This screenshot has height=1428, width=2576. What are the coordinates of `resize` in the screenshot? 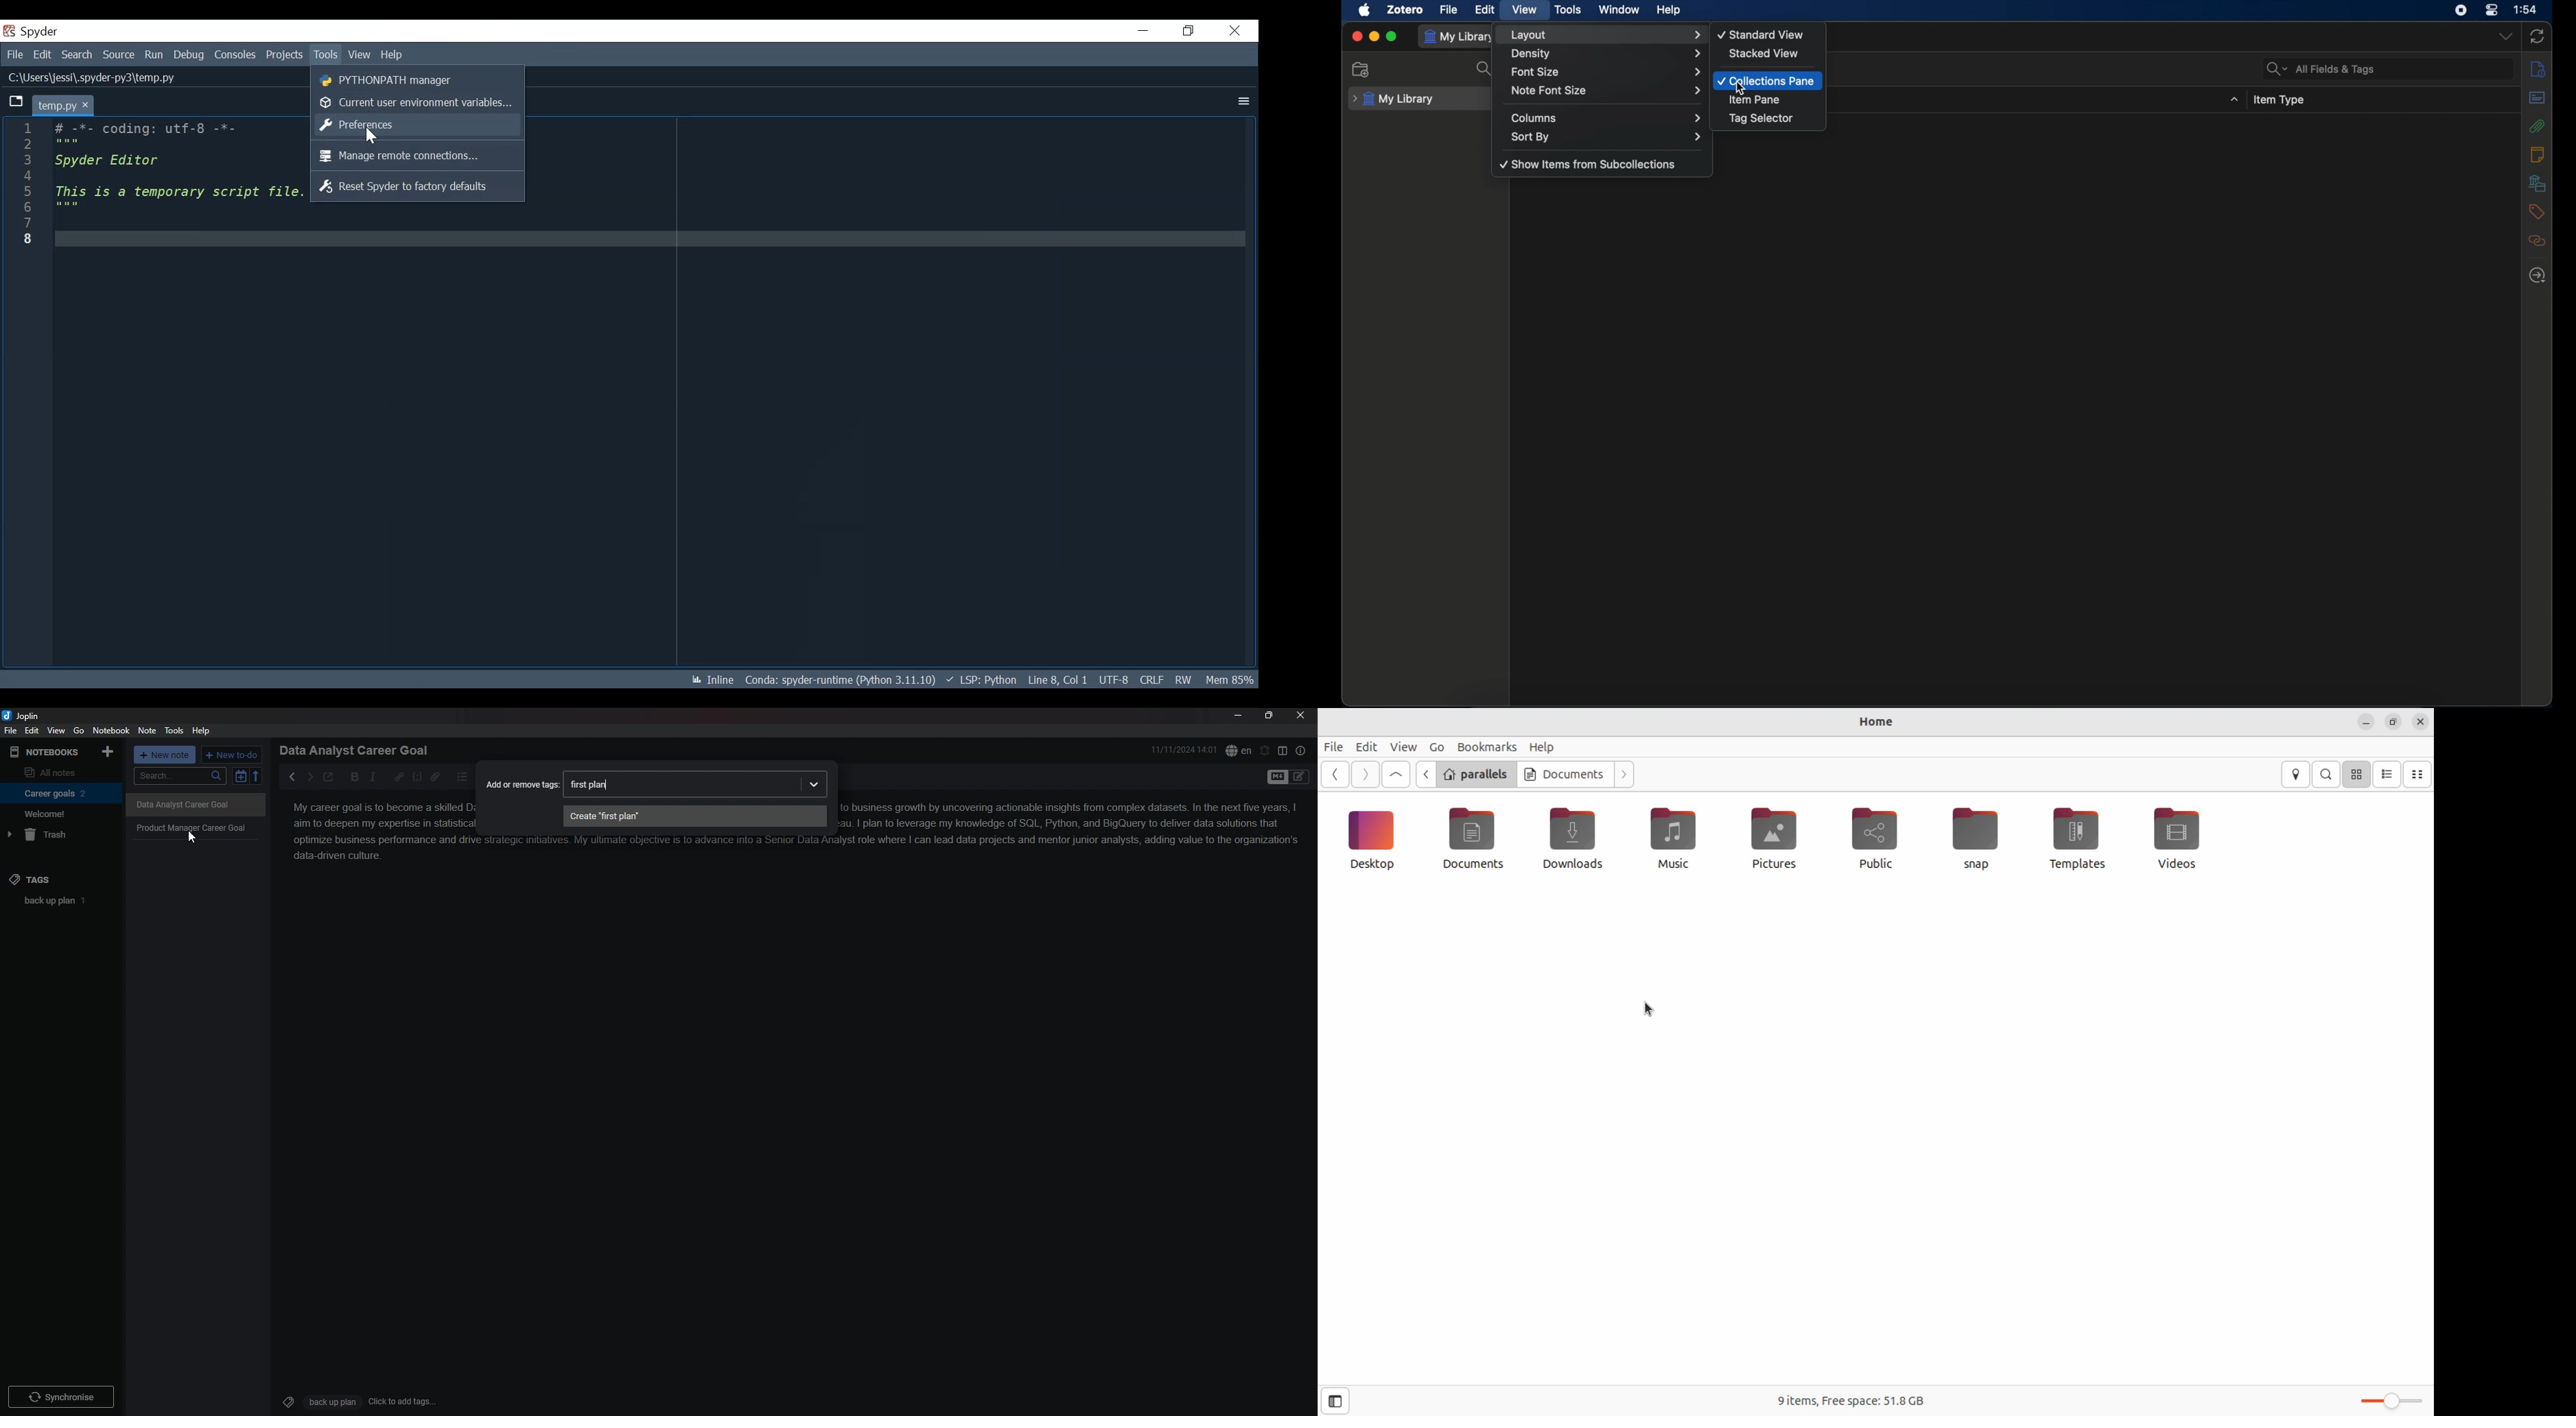 It's located at (1269, 715).